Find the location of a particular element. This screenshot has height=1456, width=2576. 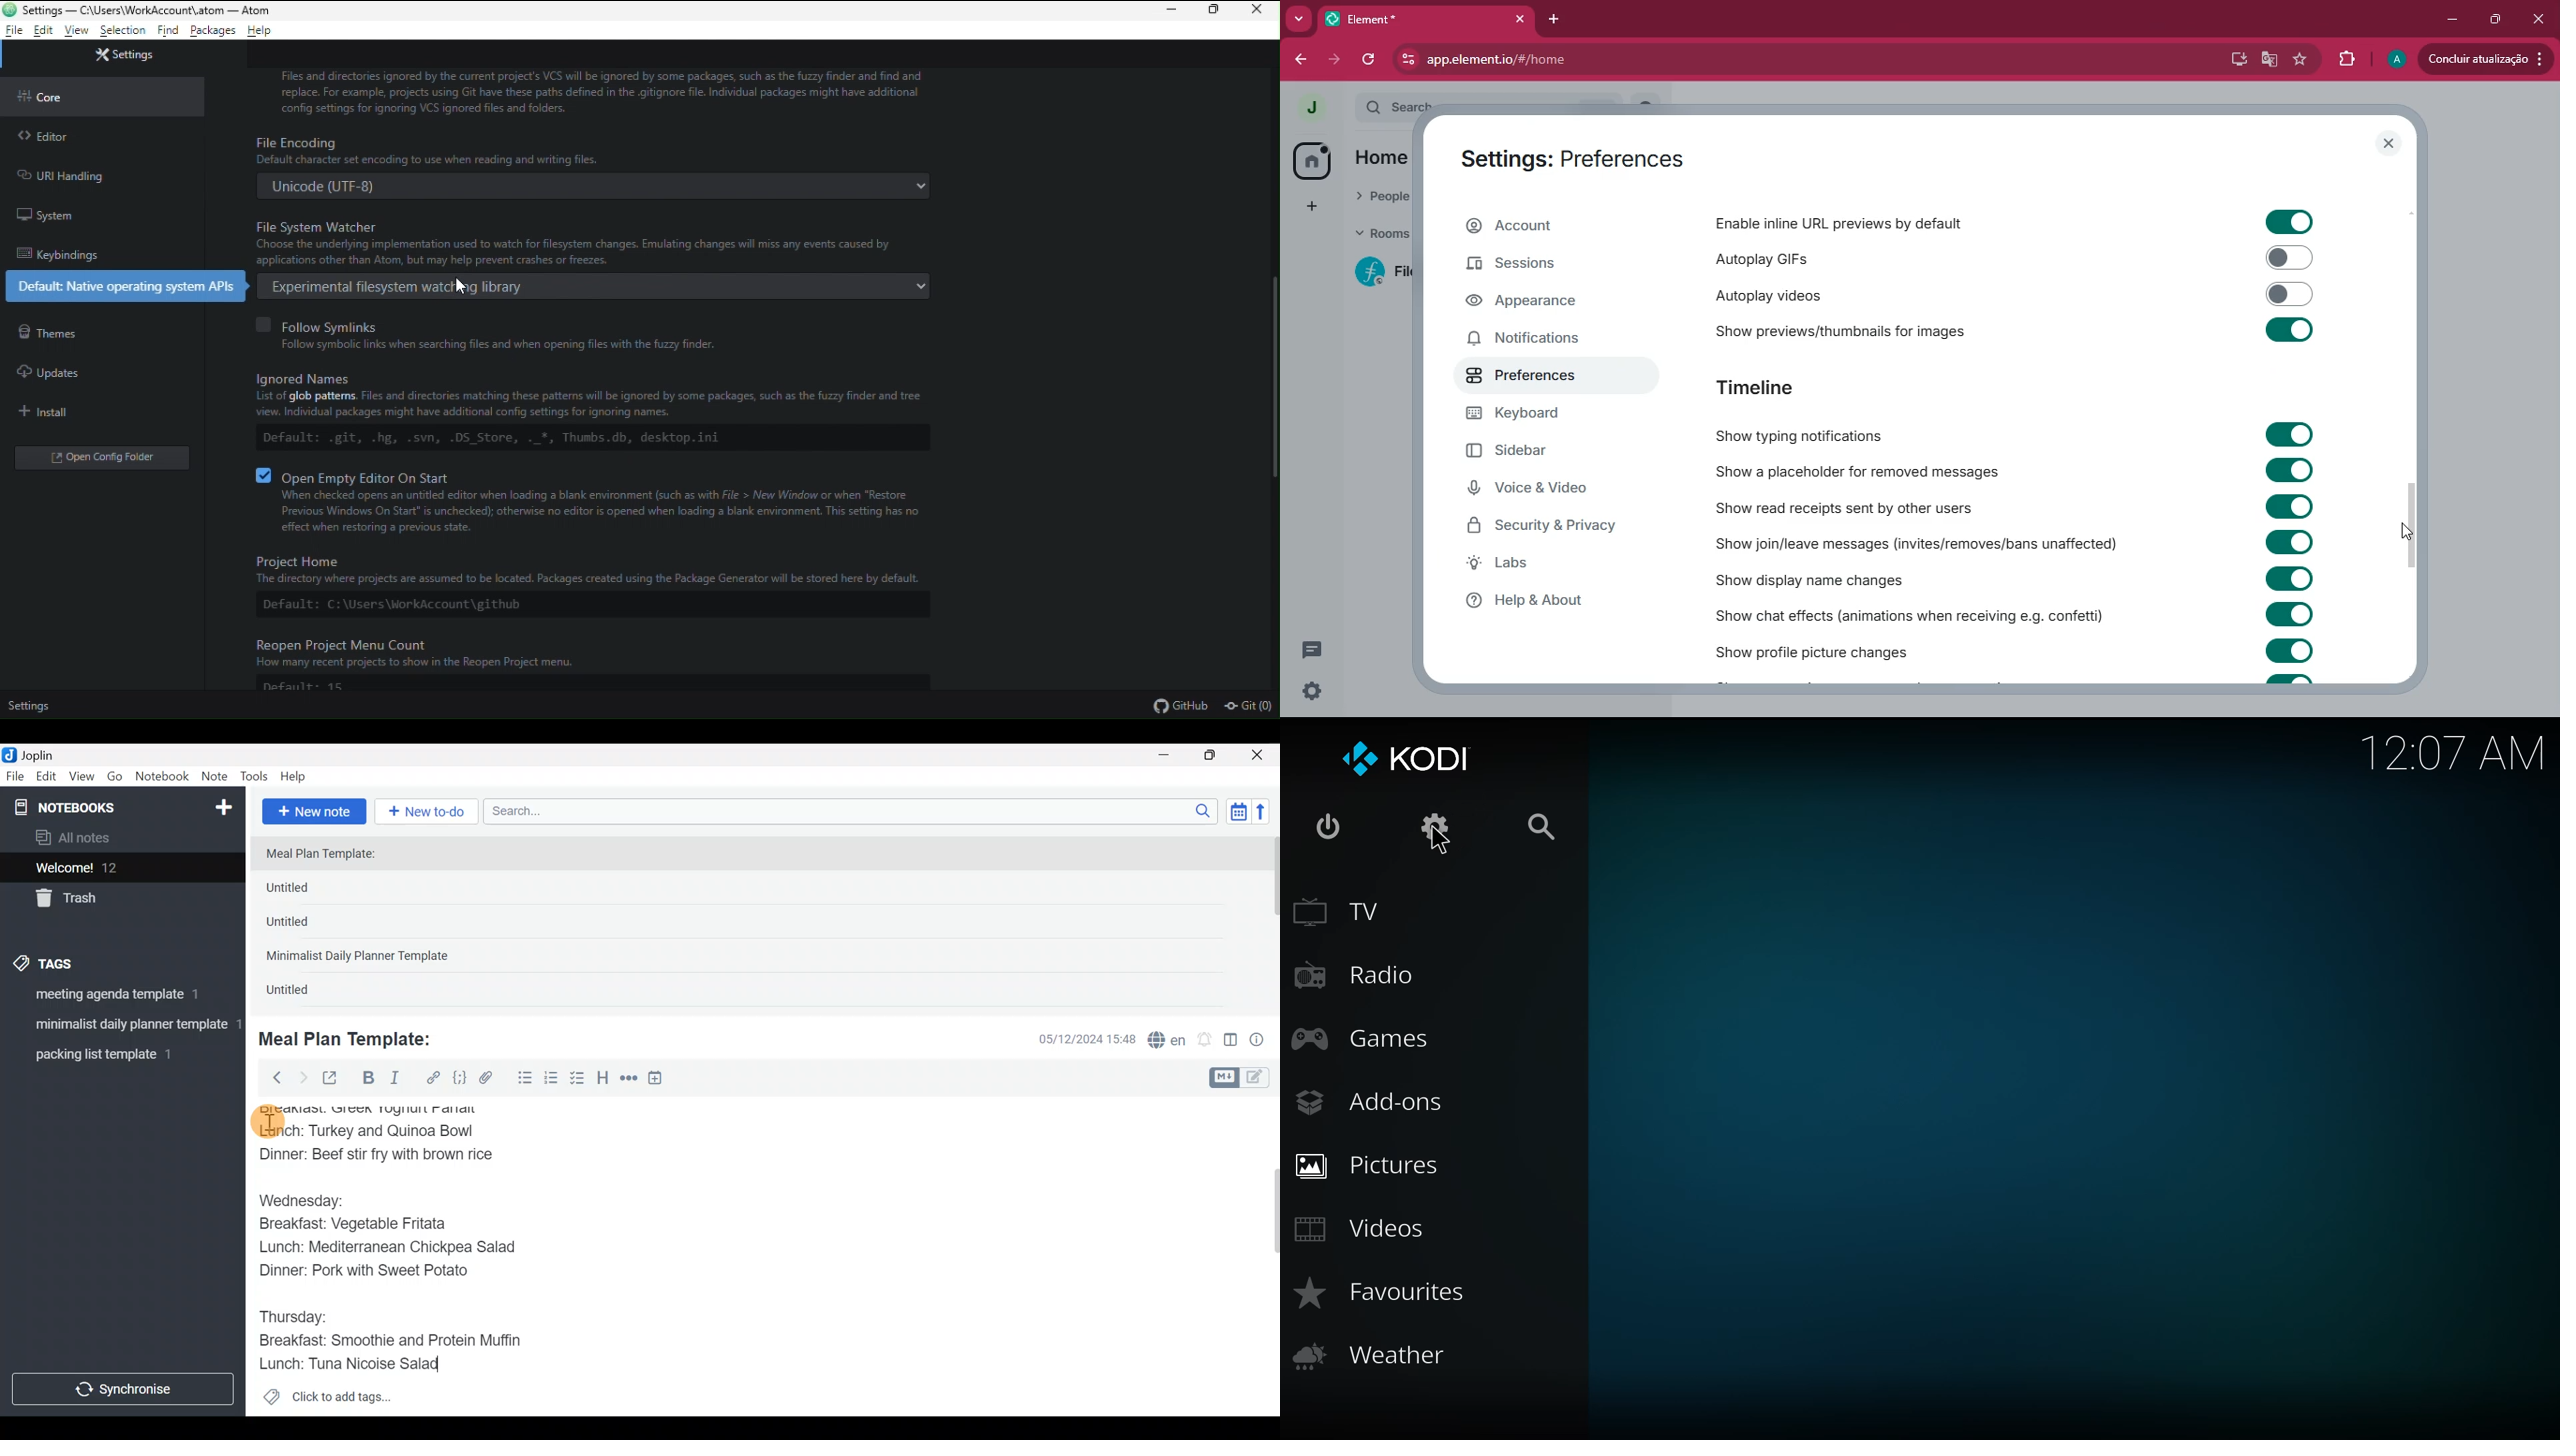

profile picture is located at coordinates (2394, 60).